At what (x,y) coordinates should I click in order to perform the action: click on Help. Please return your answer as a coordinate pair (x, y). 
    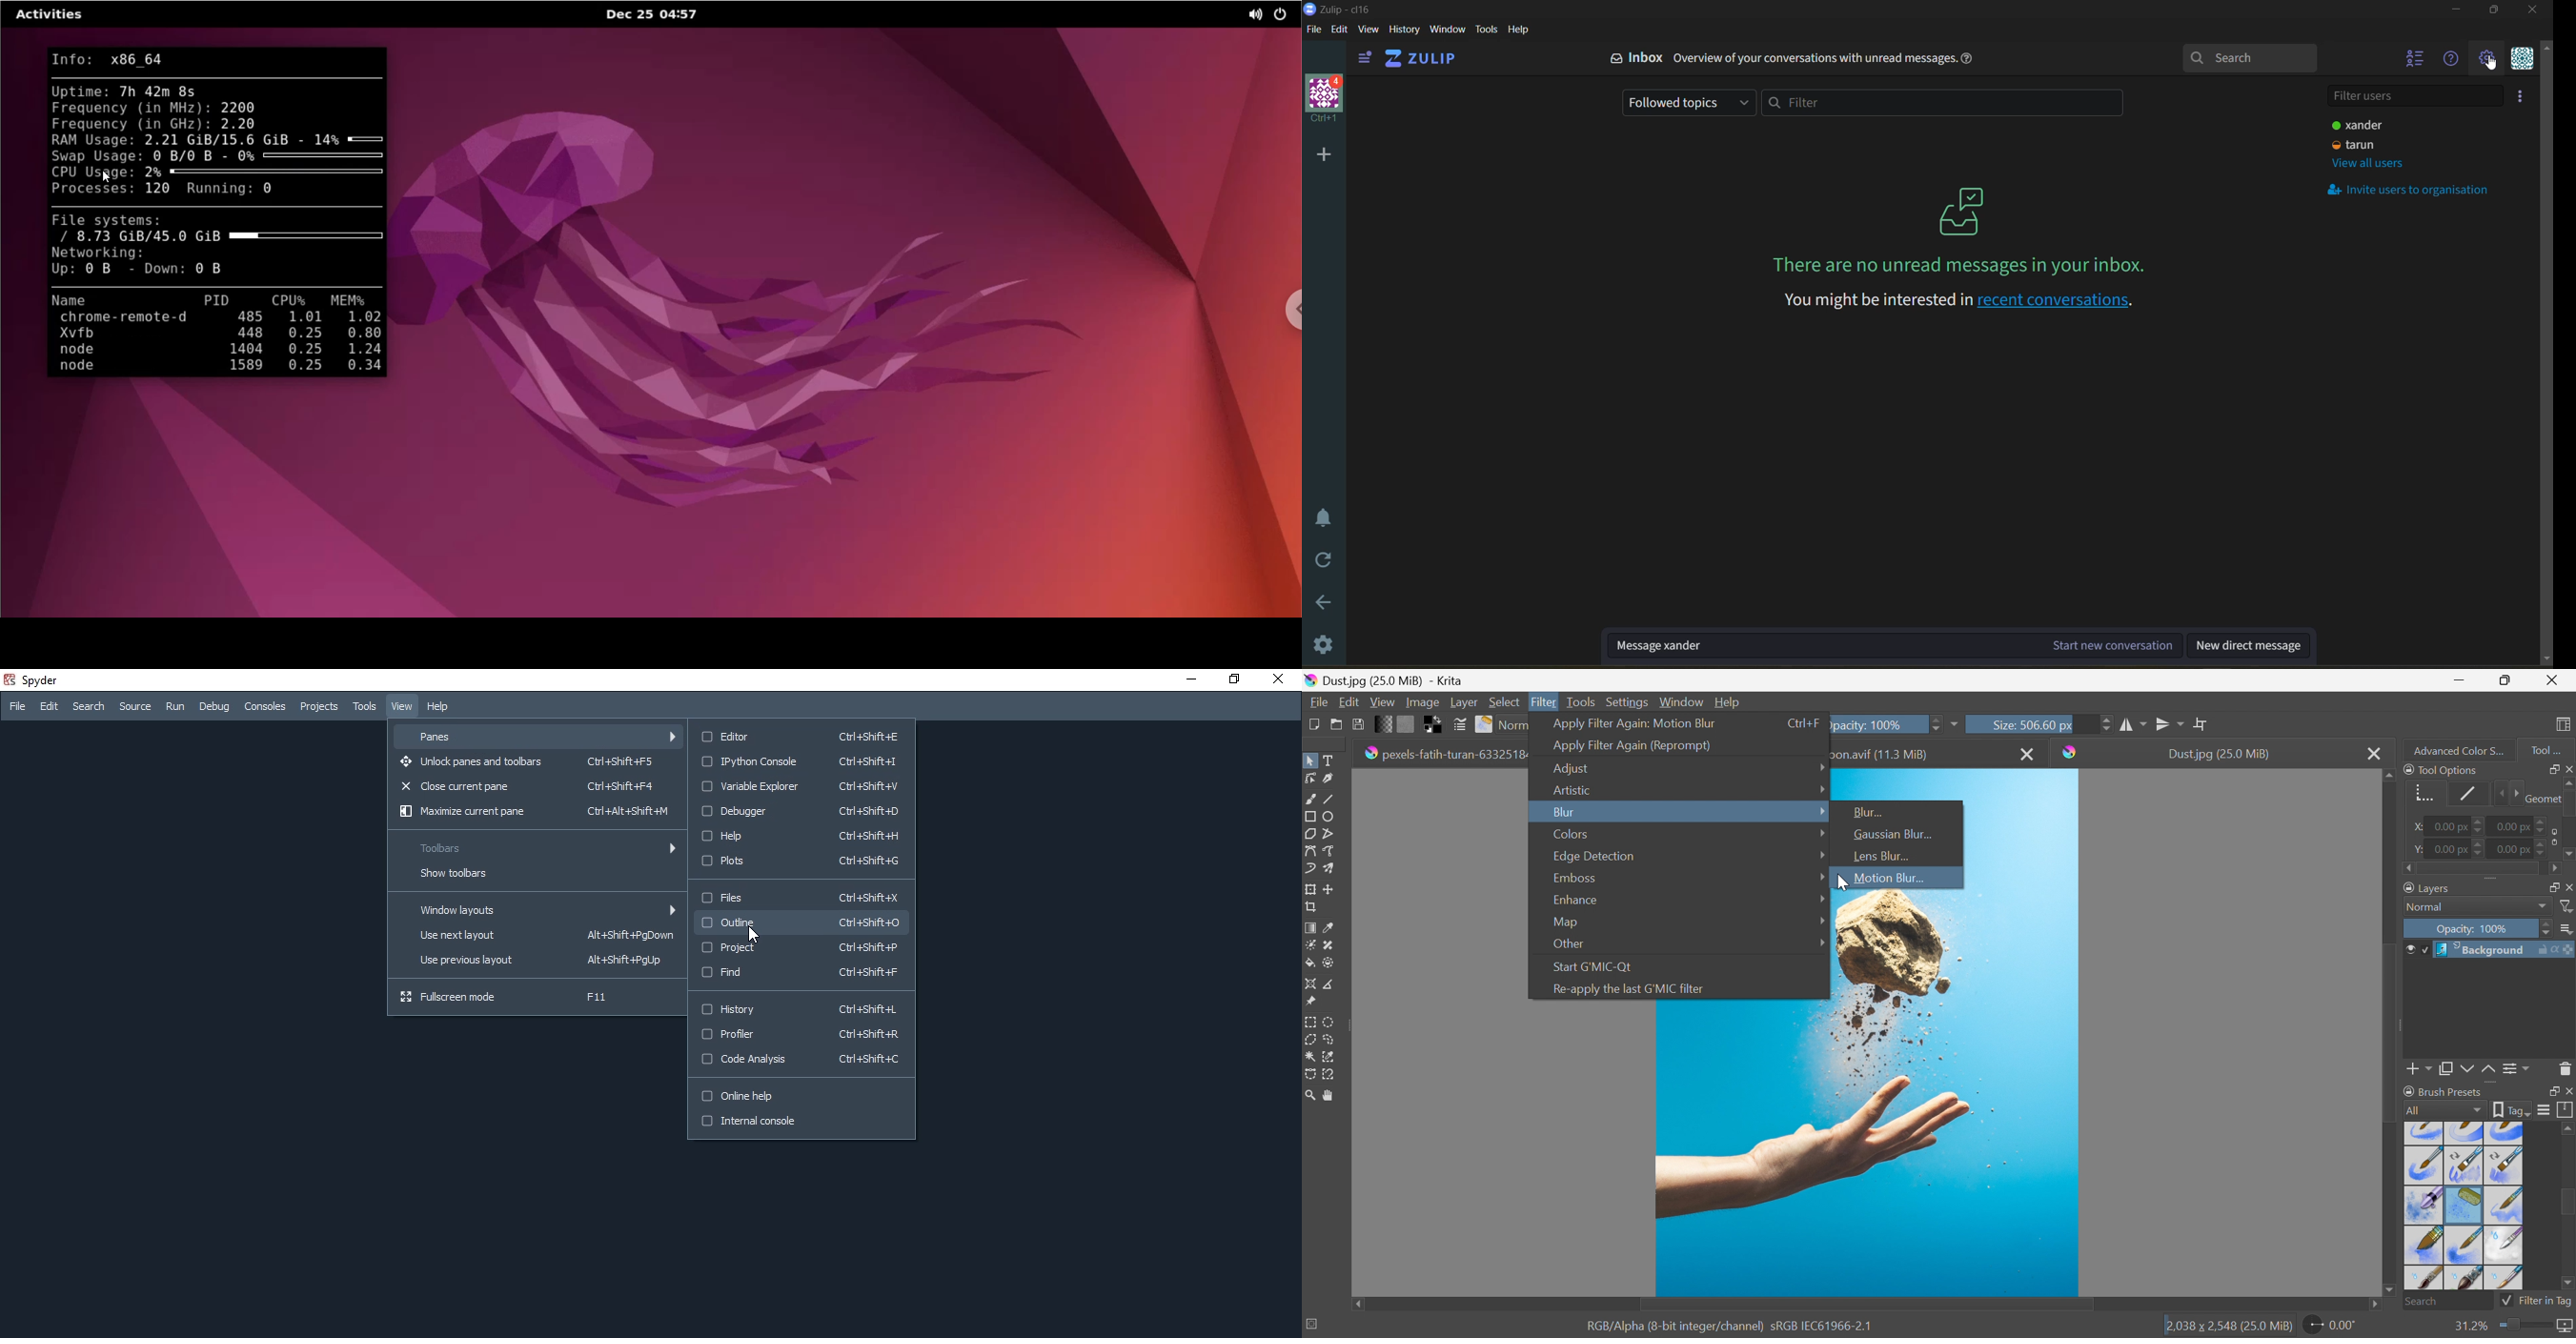
    Looking at the image, I should click on (442, 706).